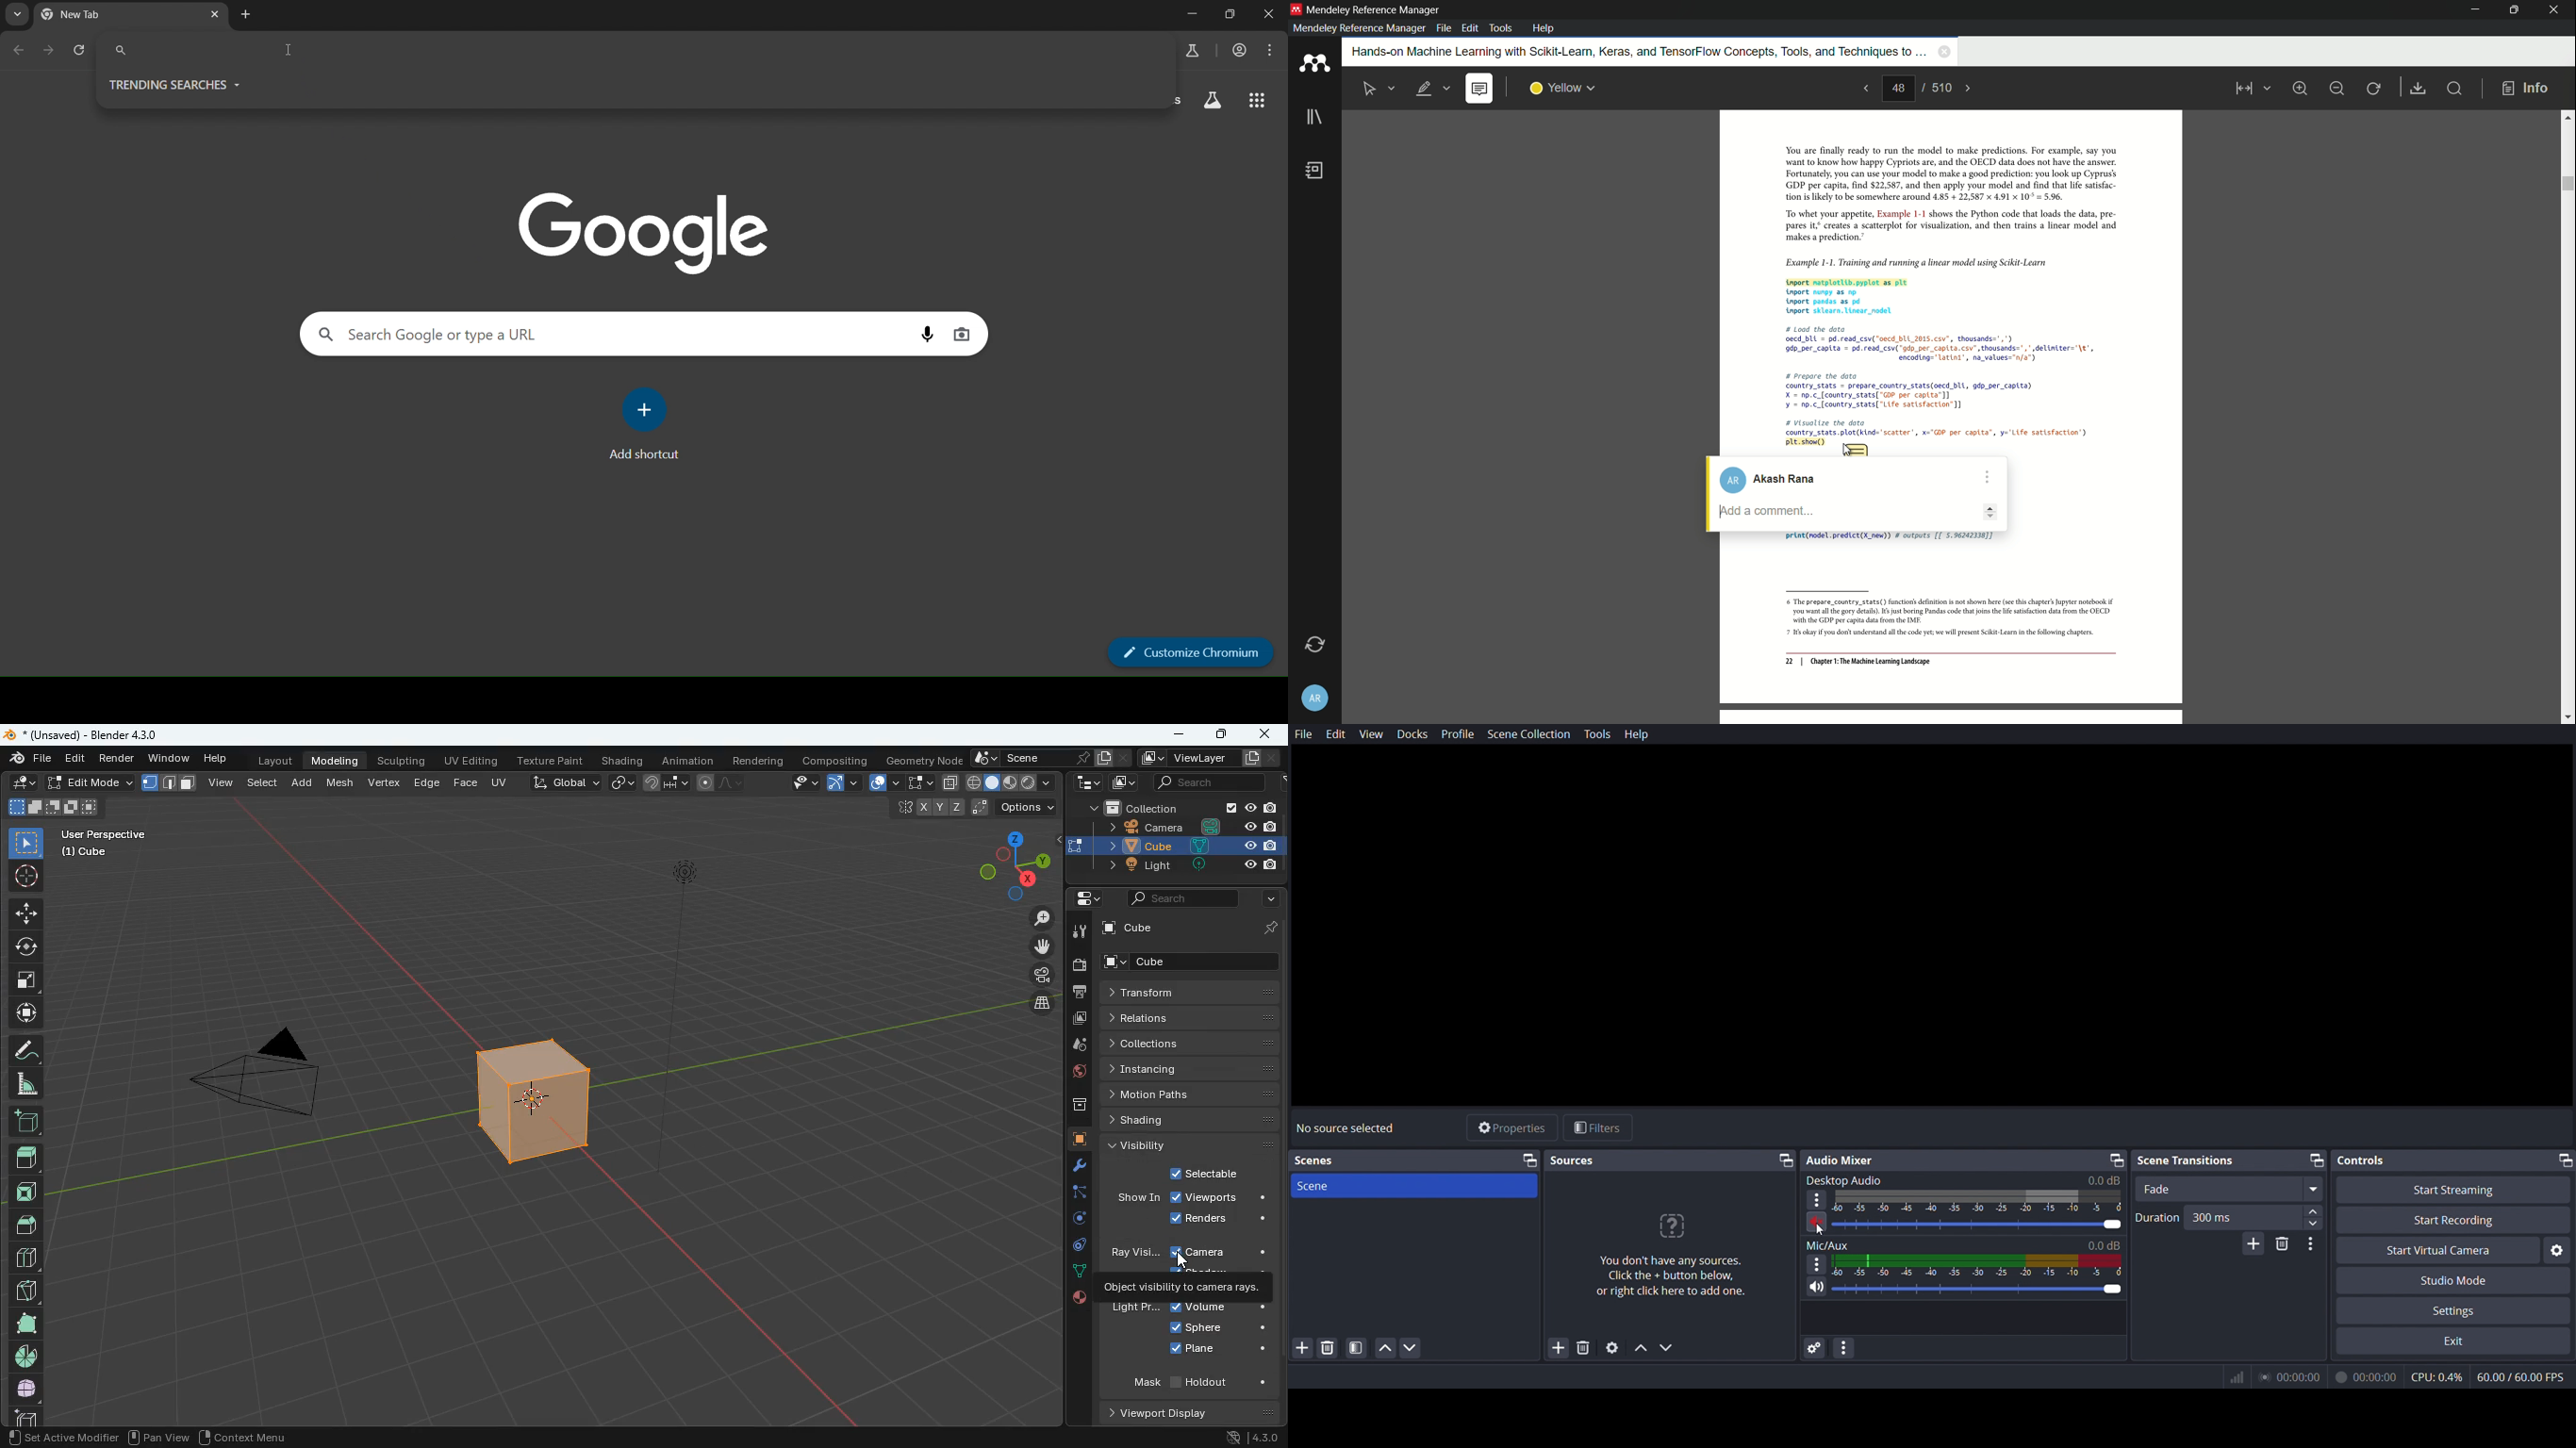 Image resolution: width=2576 pixels, height=1456 pixels. What do you see at coordinates (1865, 88) in the screenshot?
I see `previous page` at bounding box center [1865, 88].